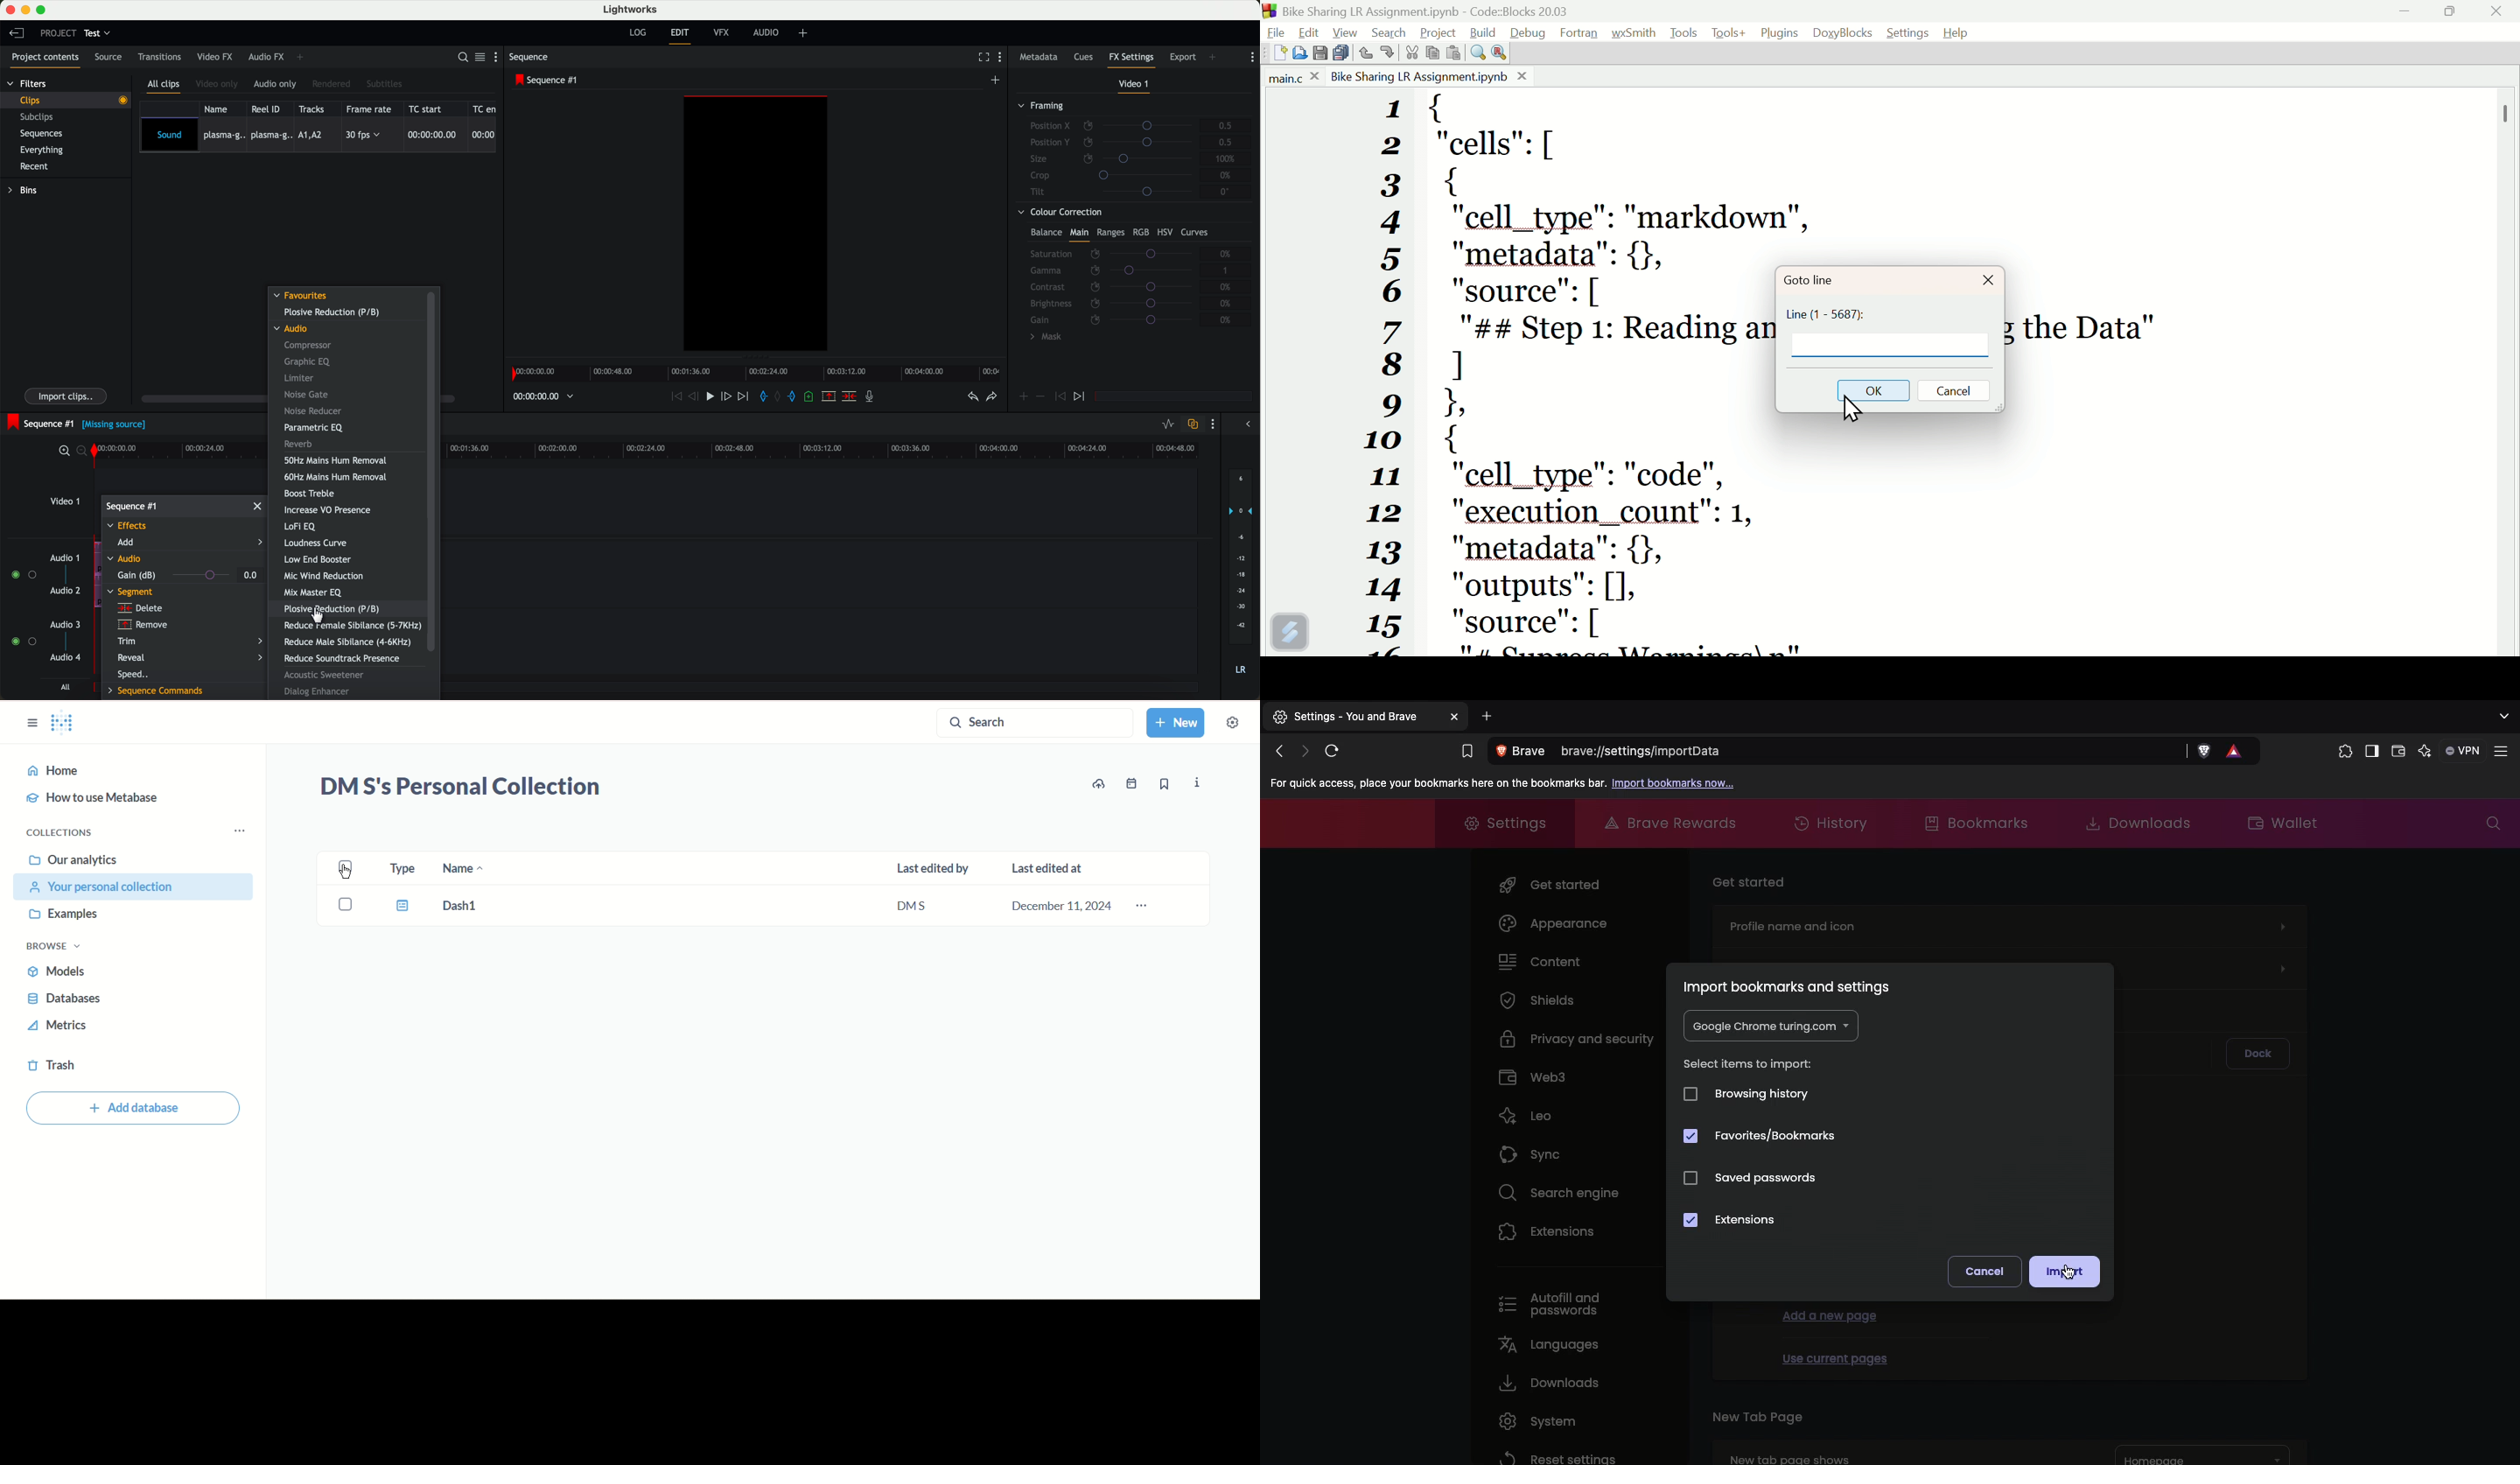  I want to click on models, so click(60, 973).